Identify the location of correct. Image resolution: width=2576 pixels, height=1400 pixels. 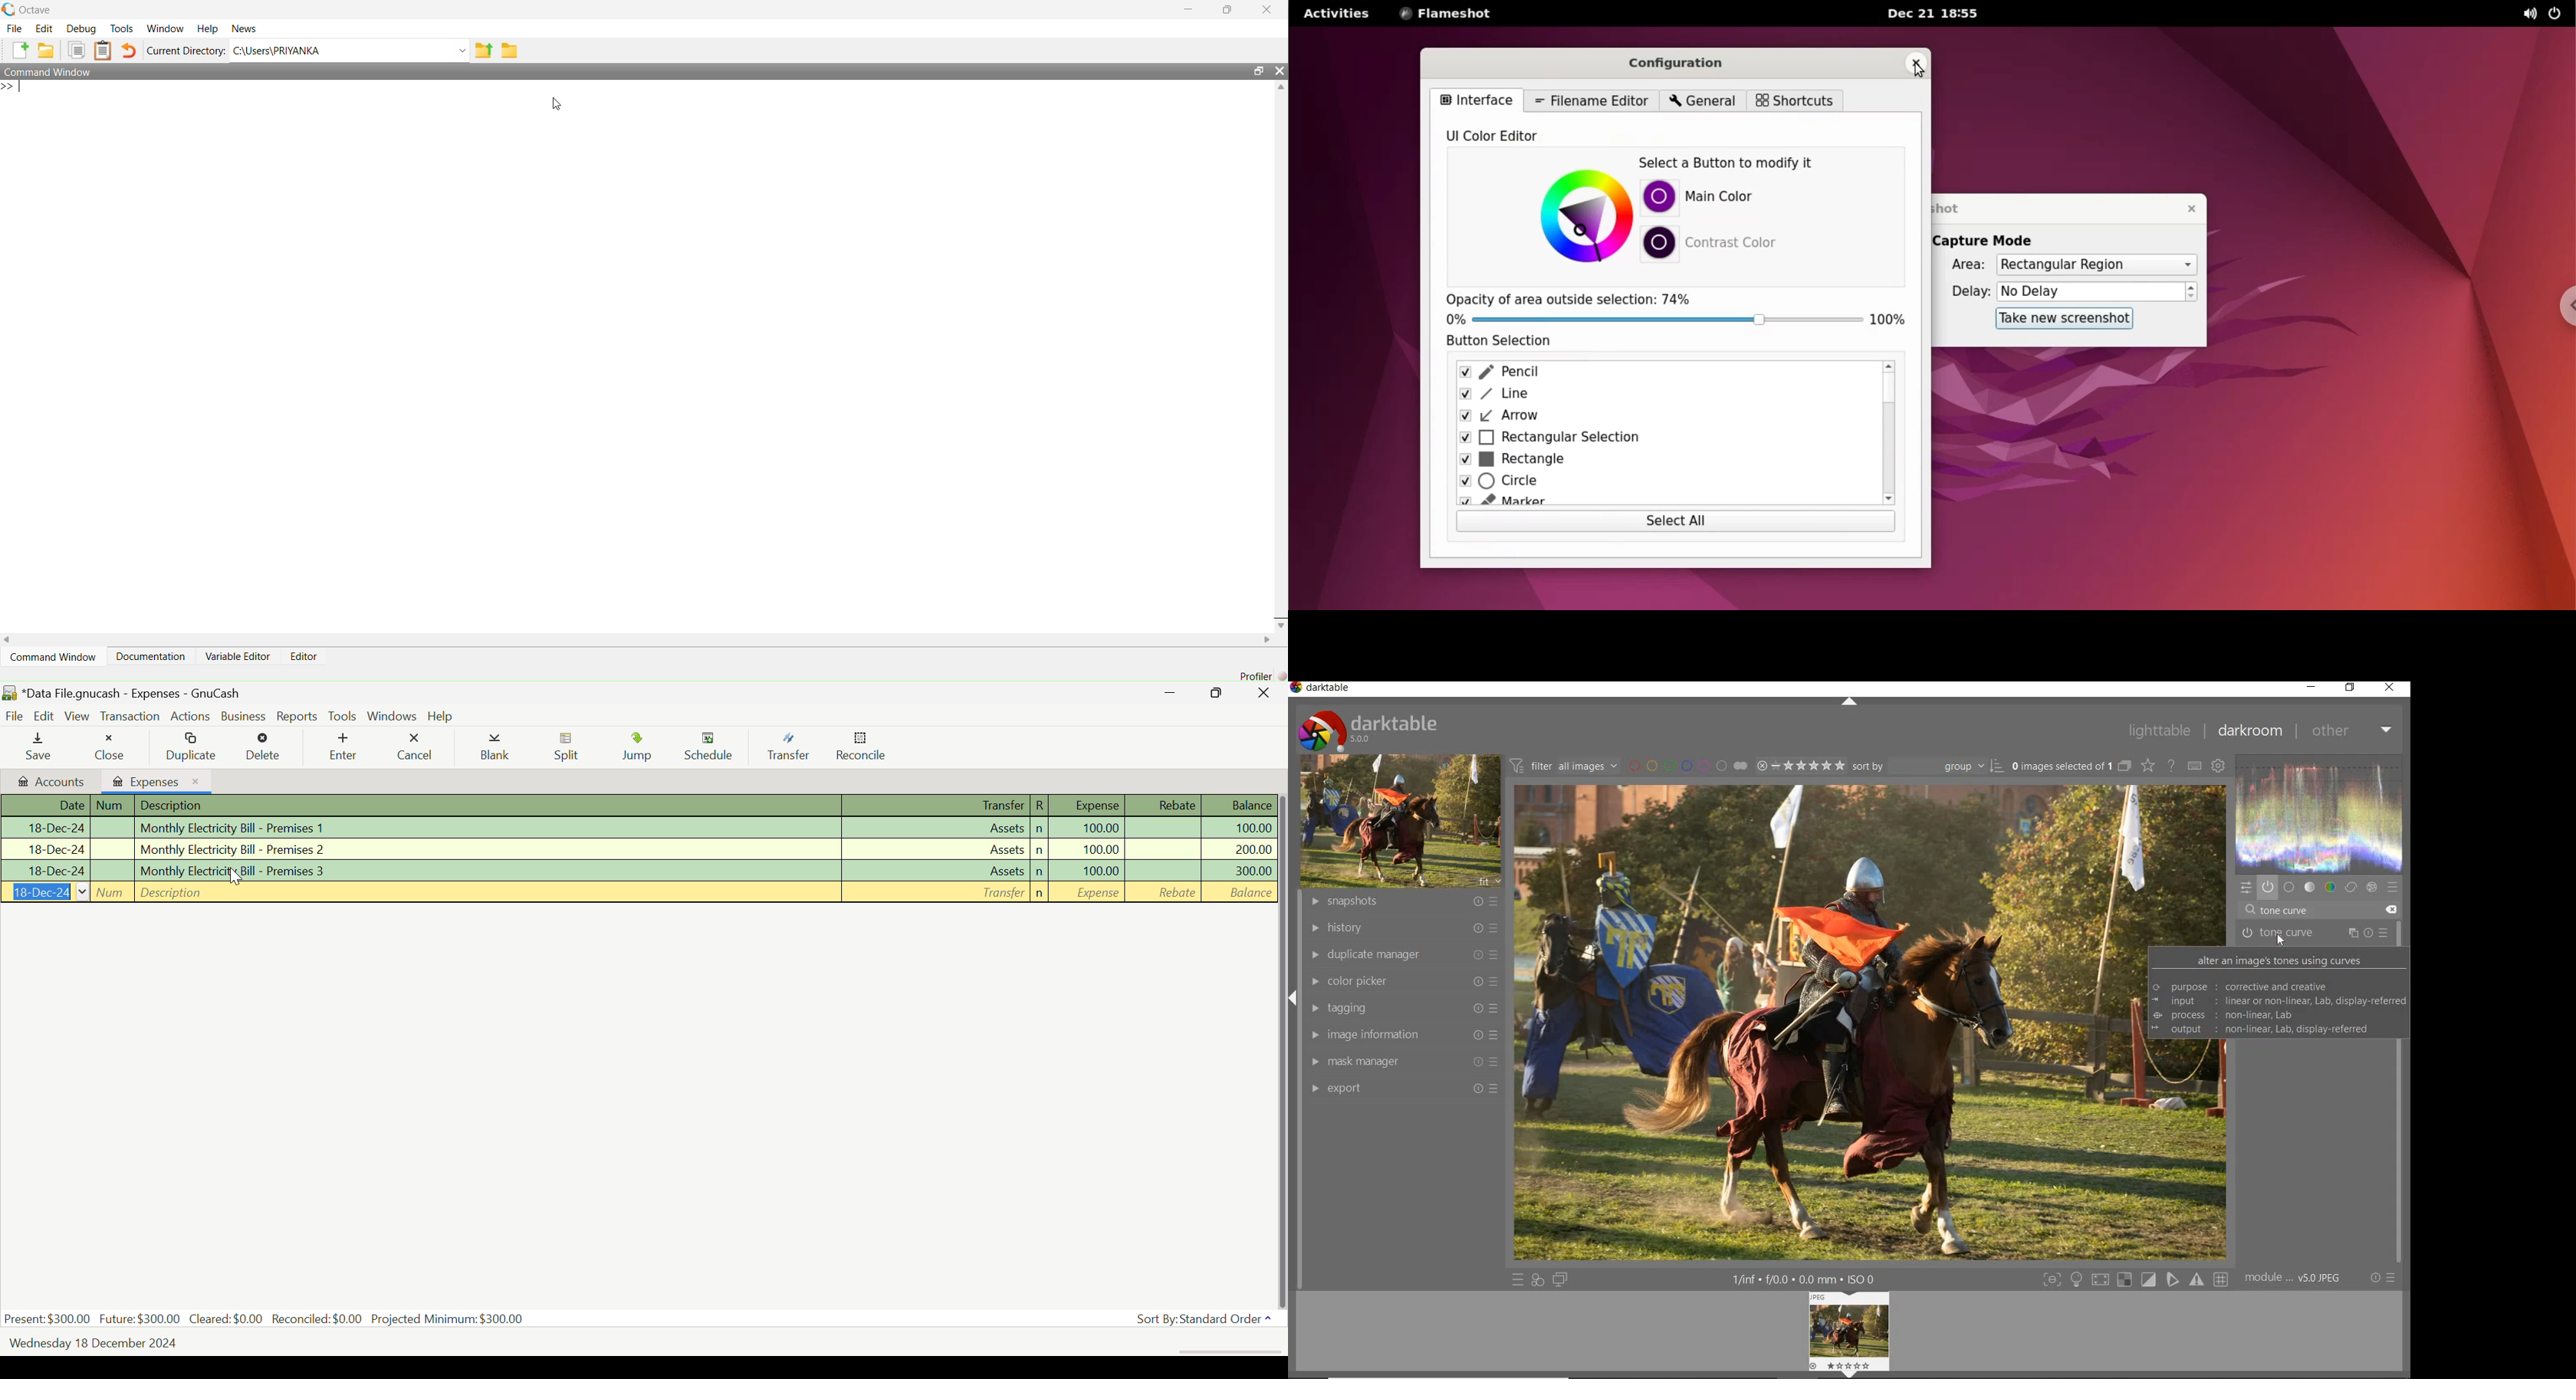
(2351, 887).